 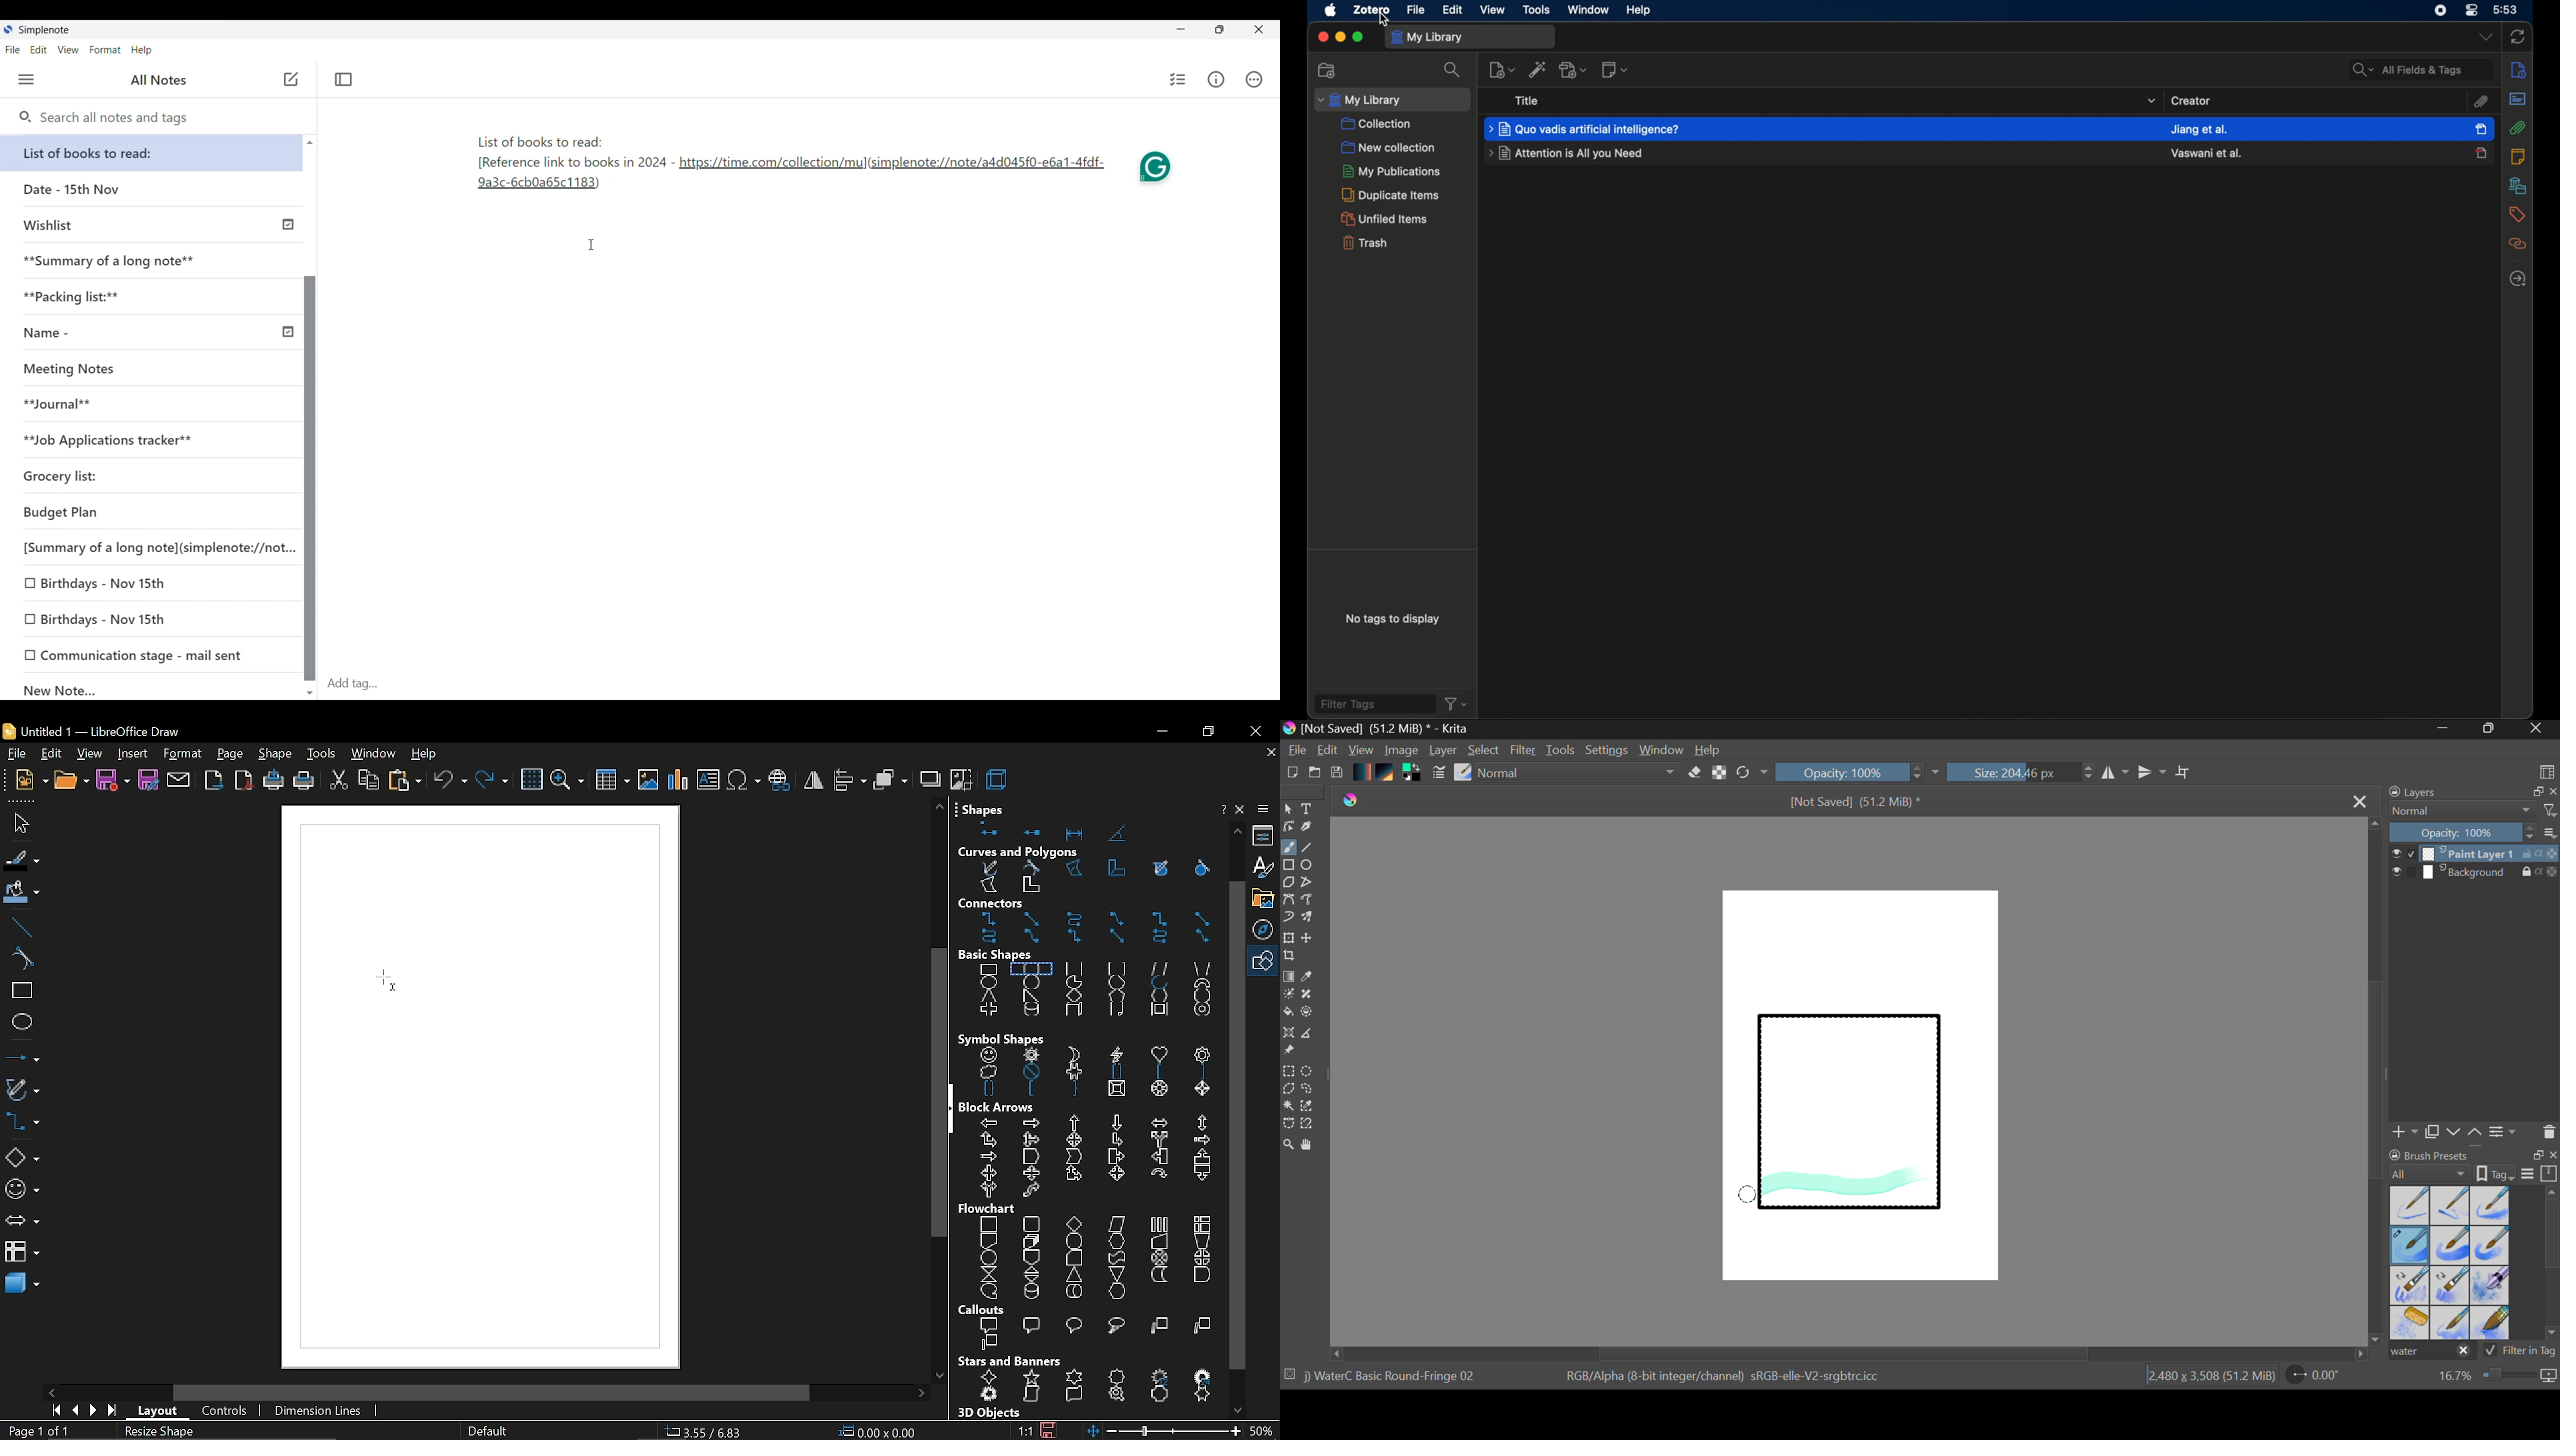 I want to click on go to first page, so click(x=53, y=1410).